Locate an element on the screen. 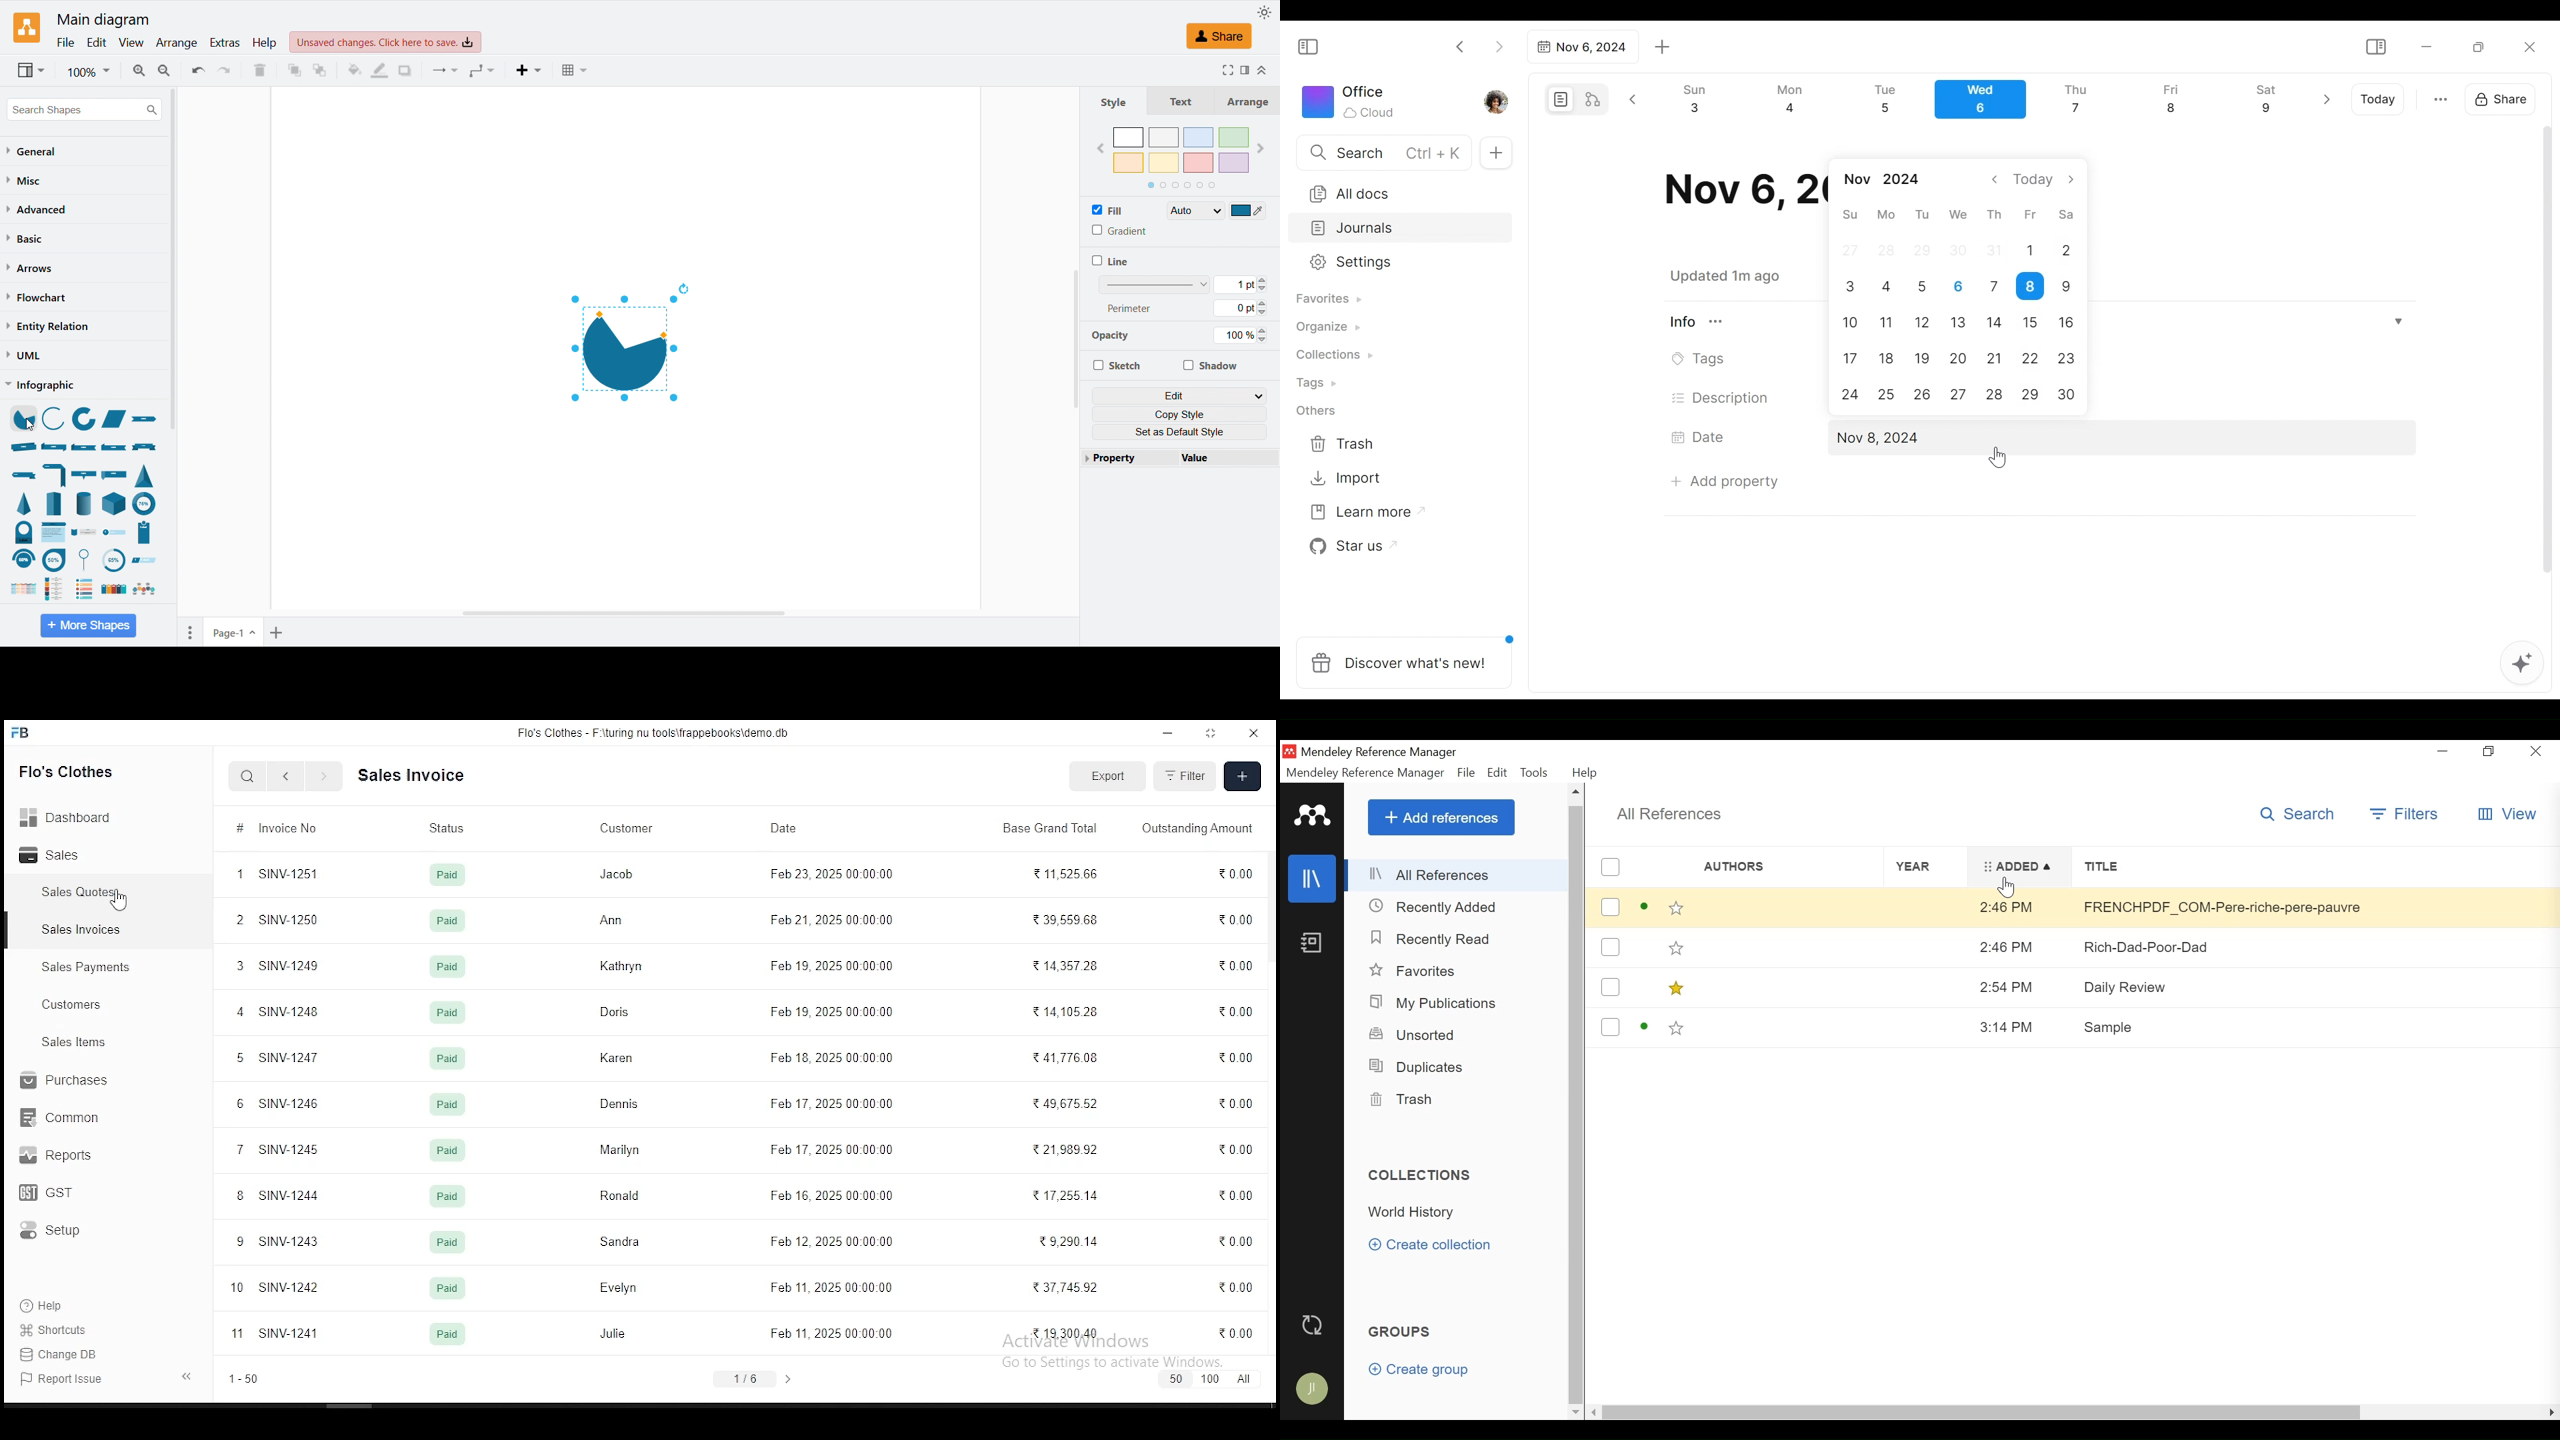 Image resolution: width=2576 pixels, height=1456 pixels. Toggle Favorites is located at coordinates (1677, 908).